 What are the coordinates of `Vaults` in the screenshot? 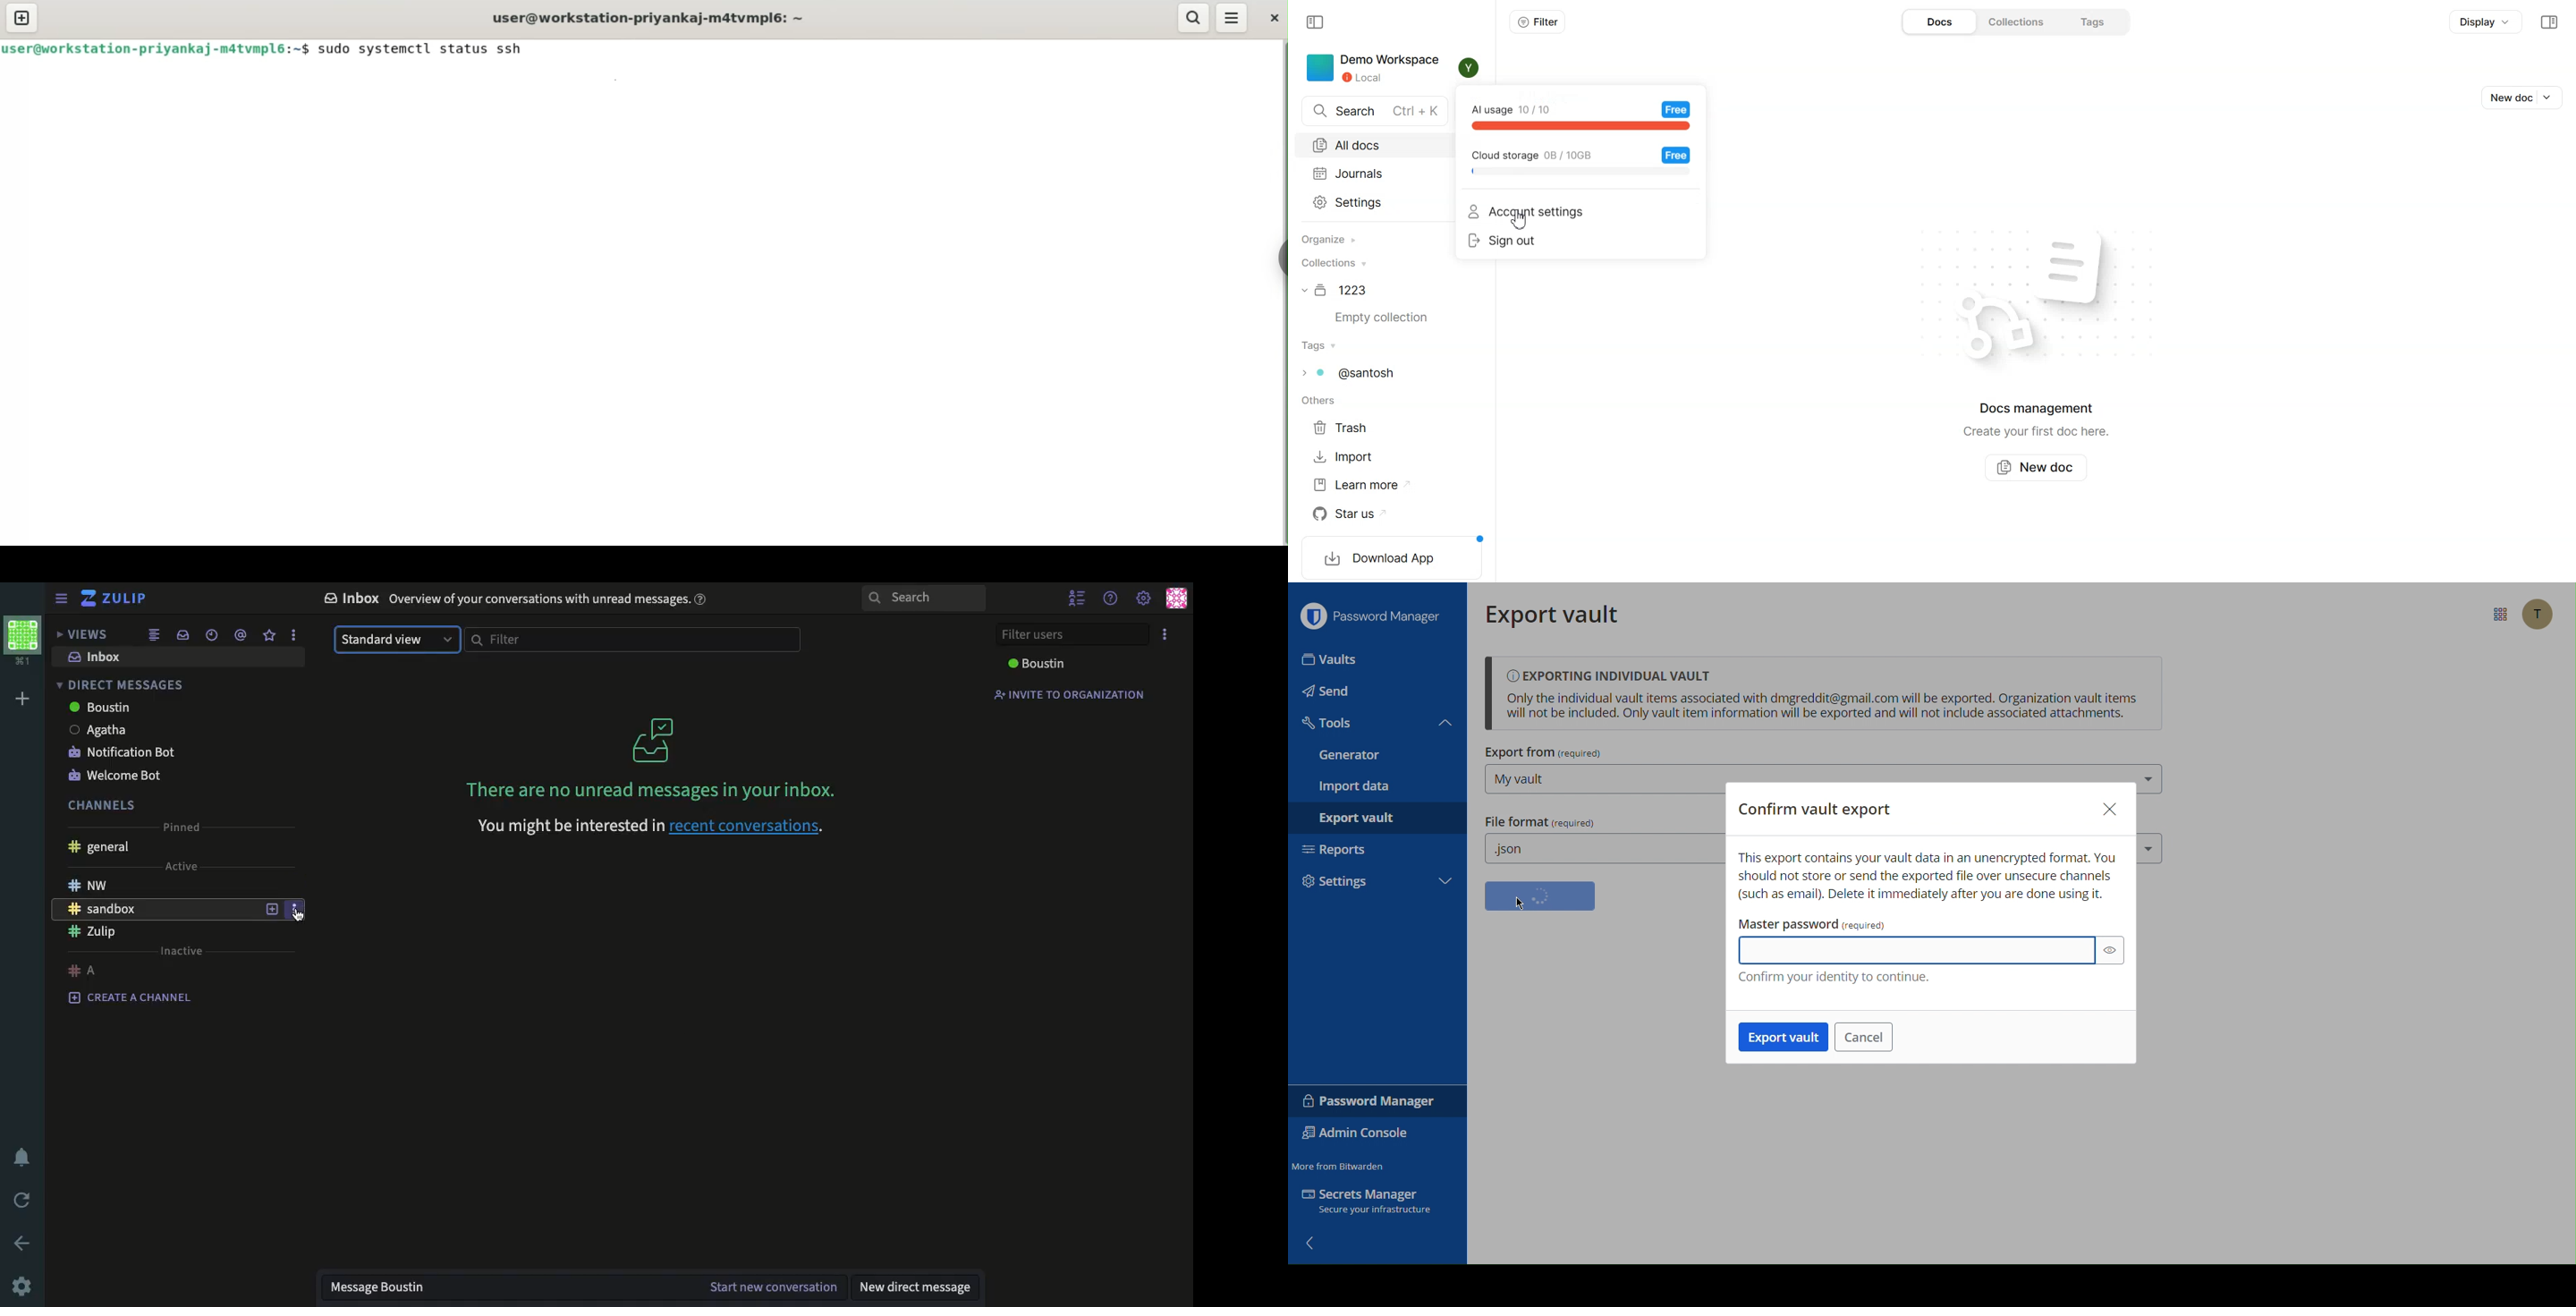 It's located at (1332, 661).